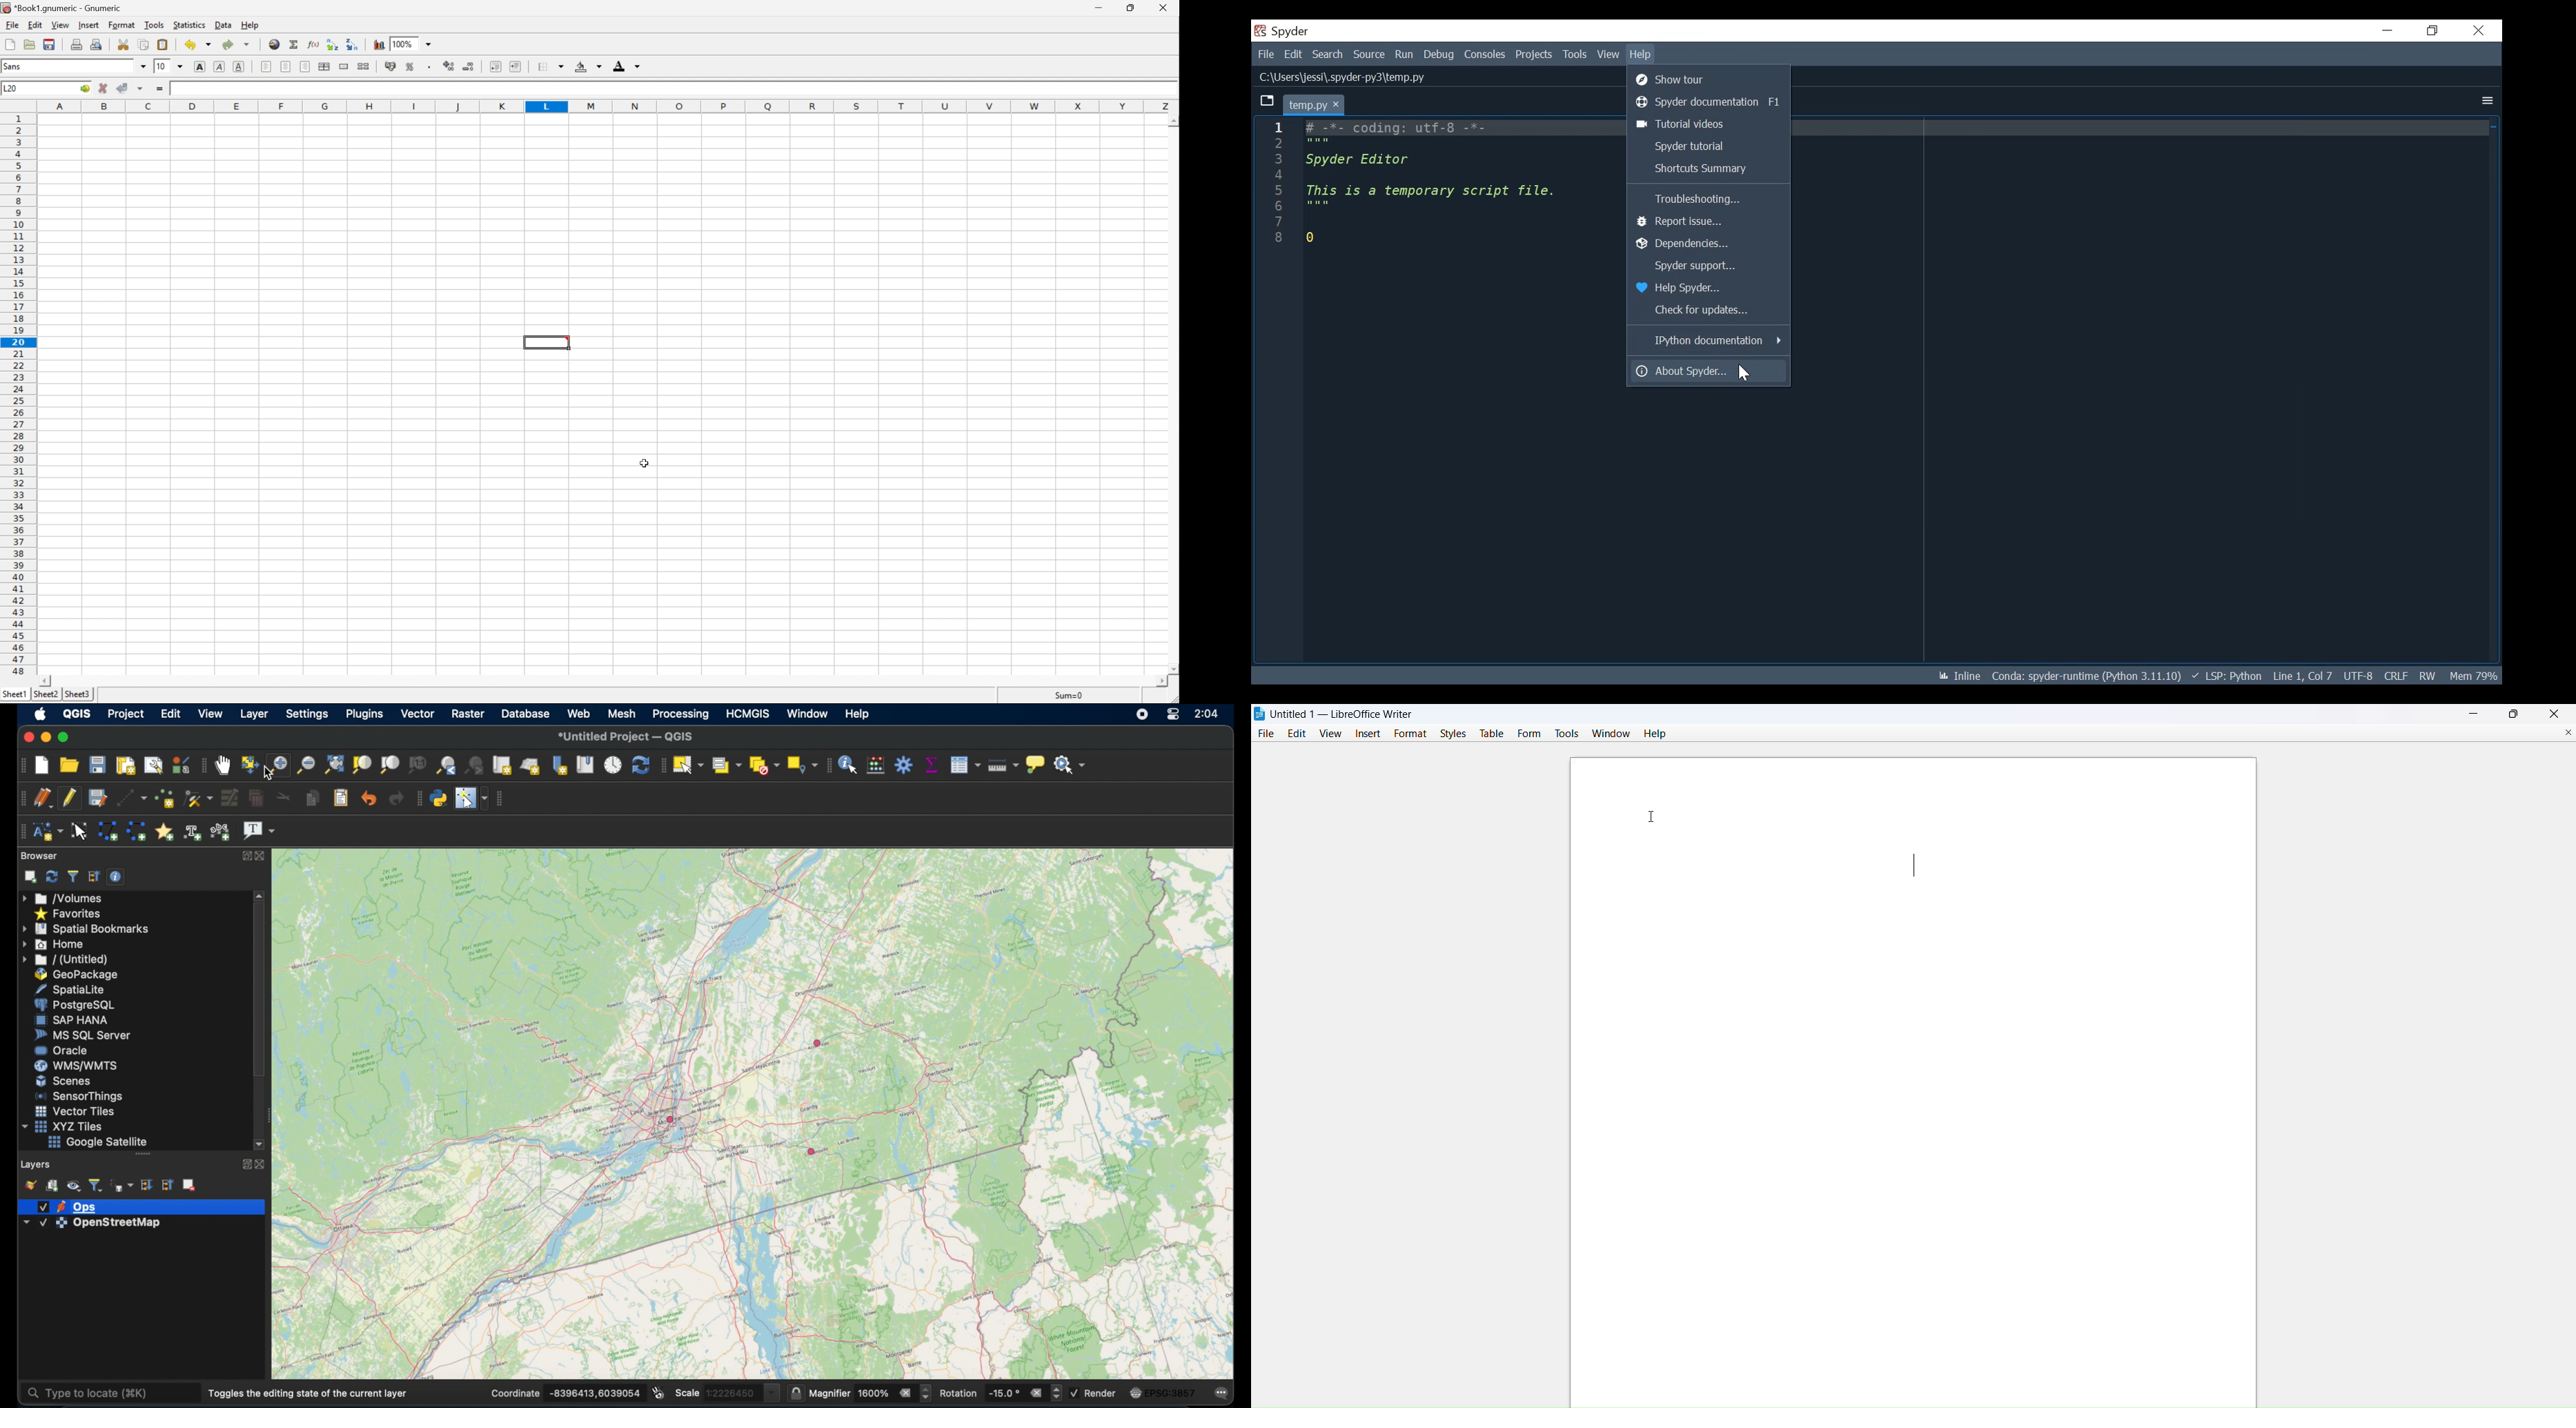 Image resolution: width=2576 pixels, height=1428 pixels. I want to click on Minimize, so click(2387, 30).